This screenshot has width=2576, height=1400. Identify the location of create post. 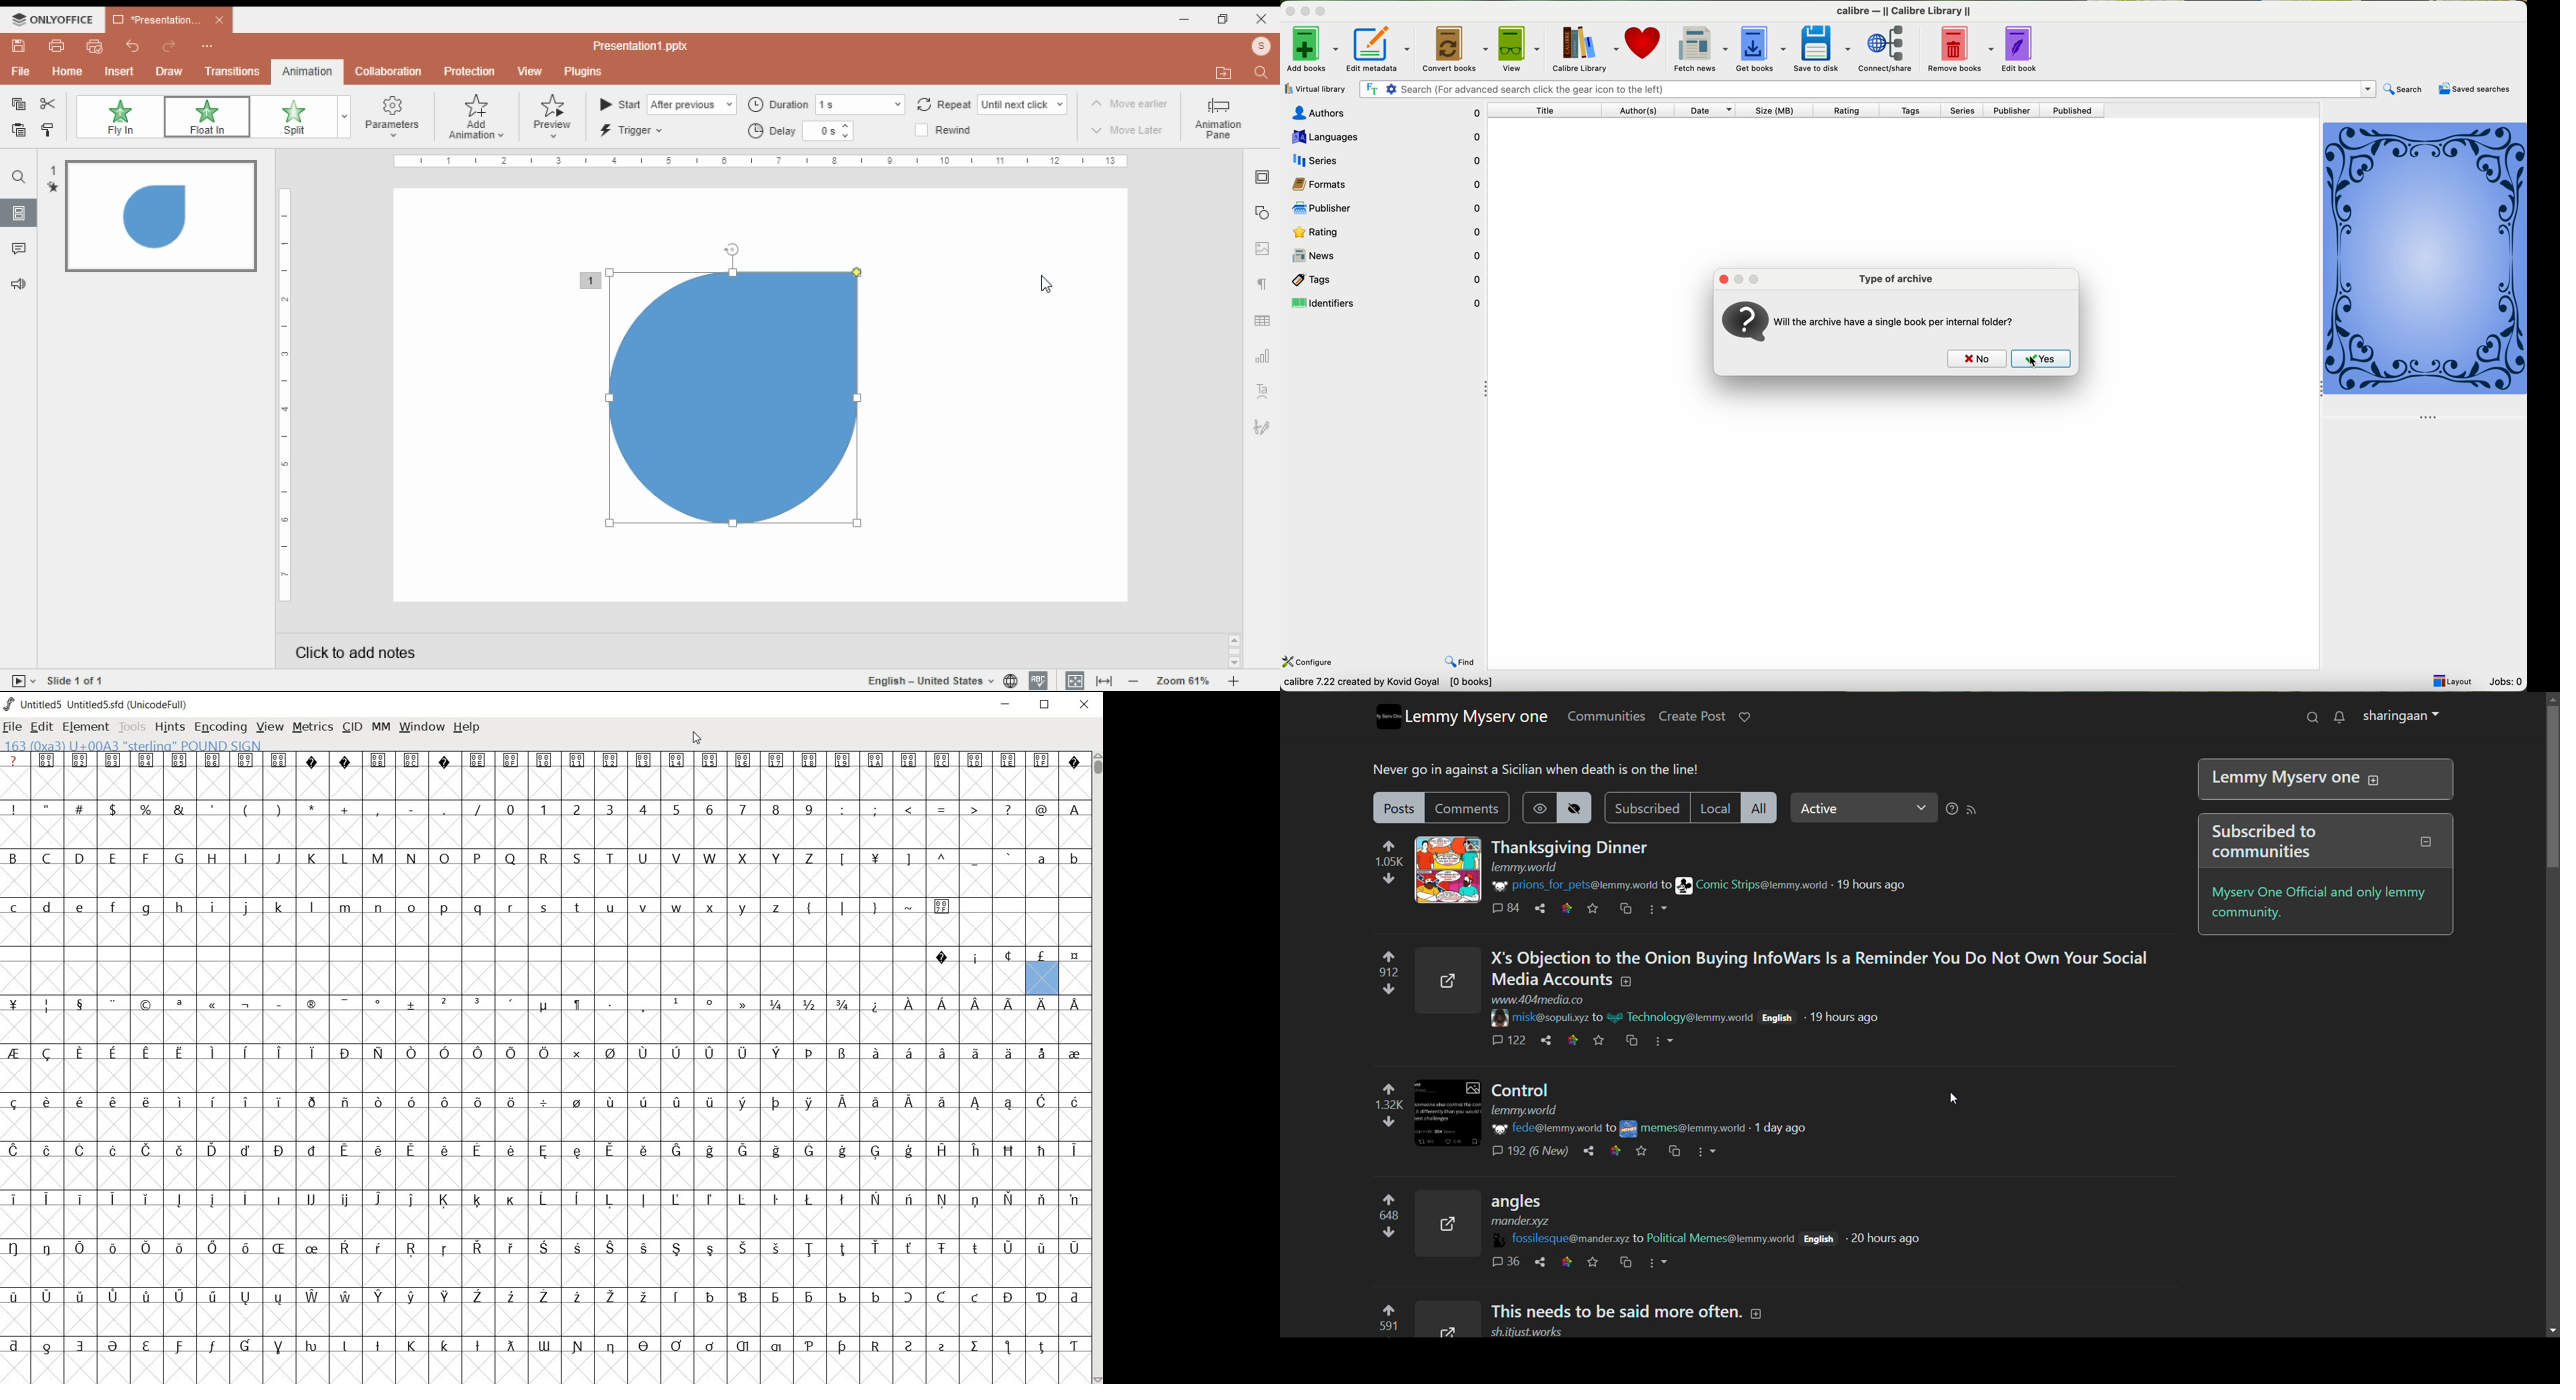
(1693, 716).